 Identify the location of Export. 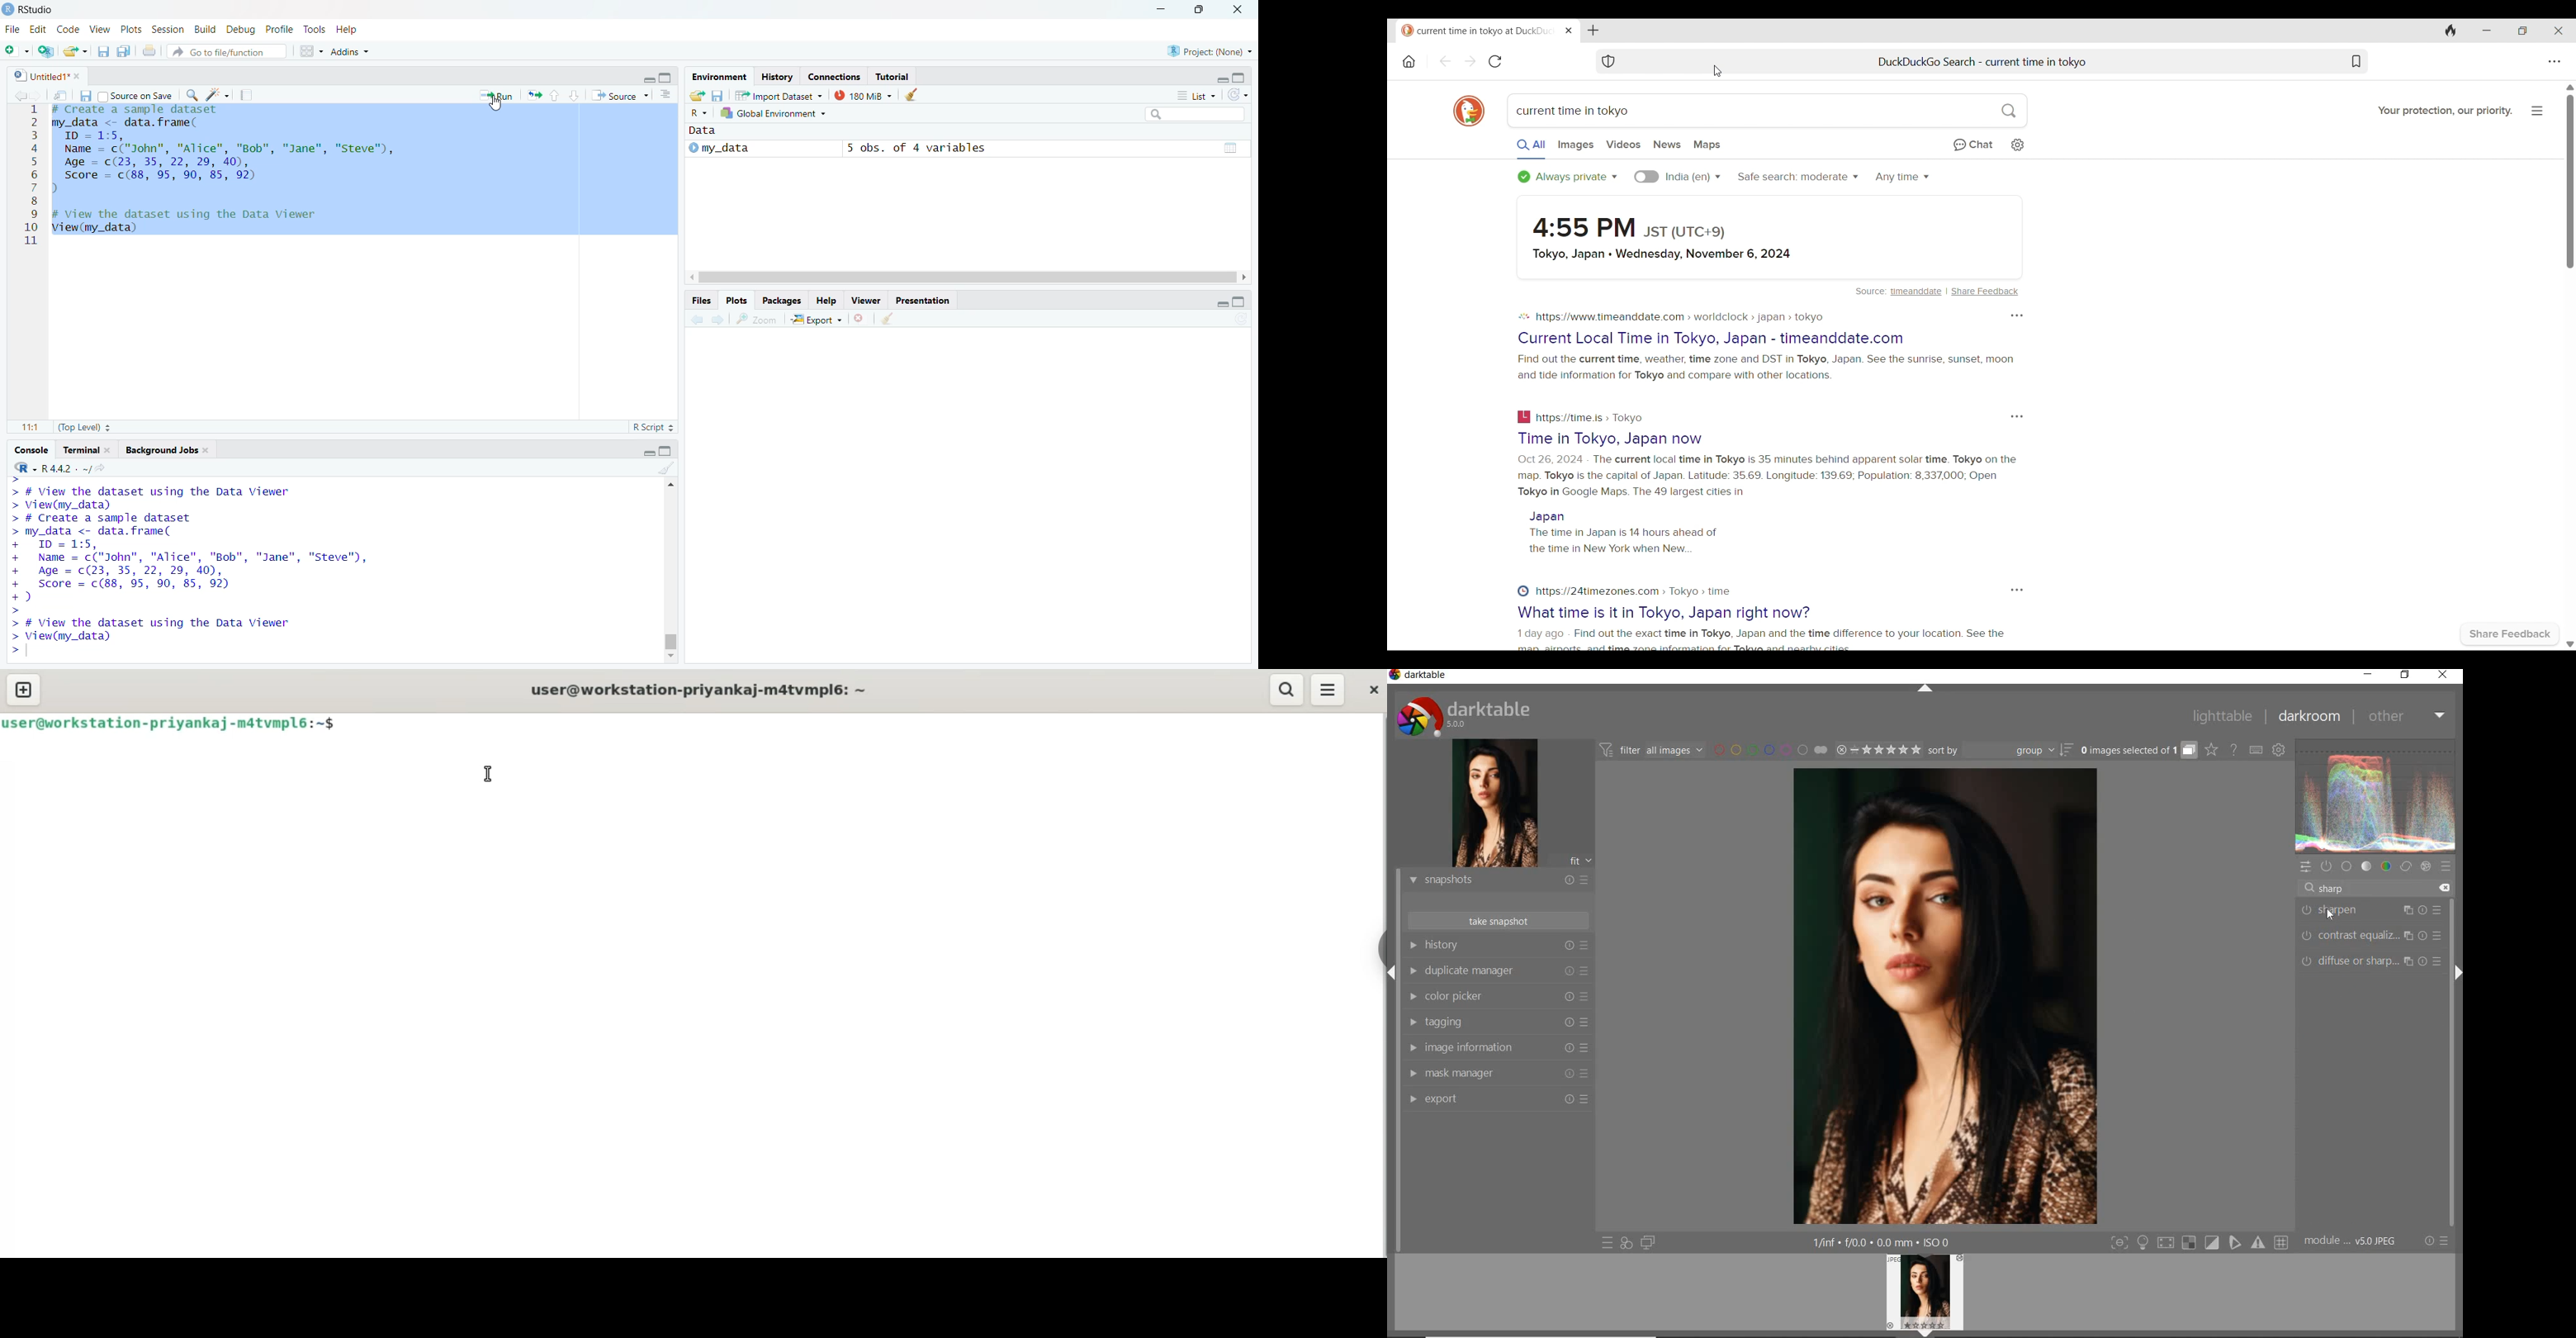
(814, 319).